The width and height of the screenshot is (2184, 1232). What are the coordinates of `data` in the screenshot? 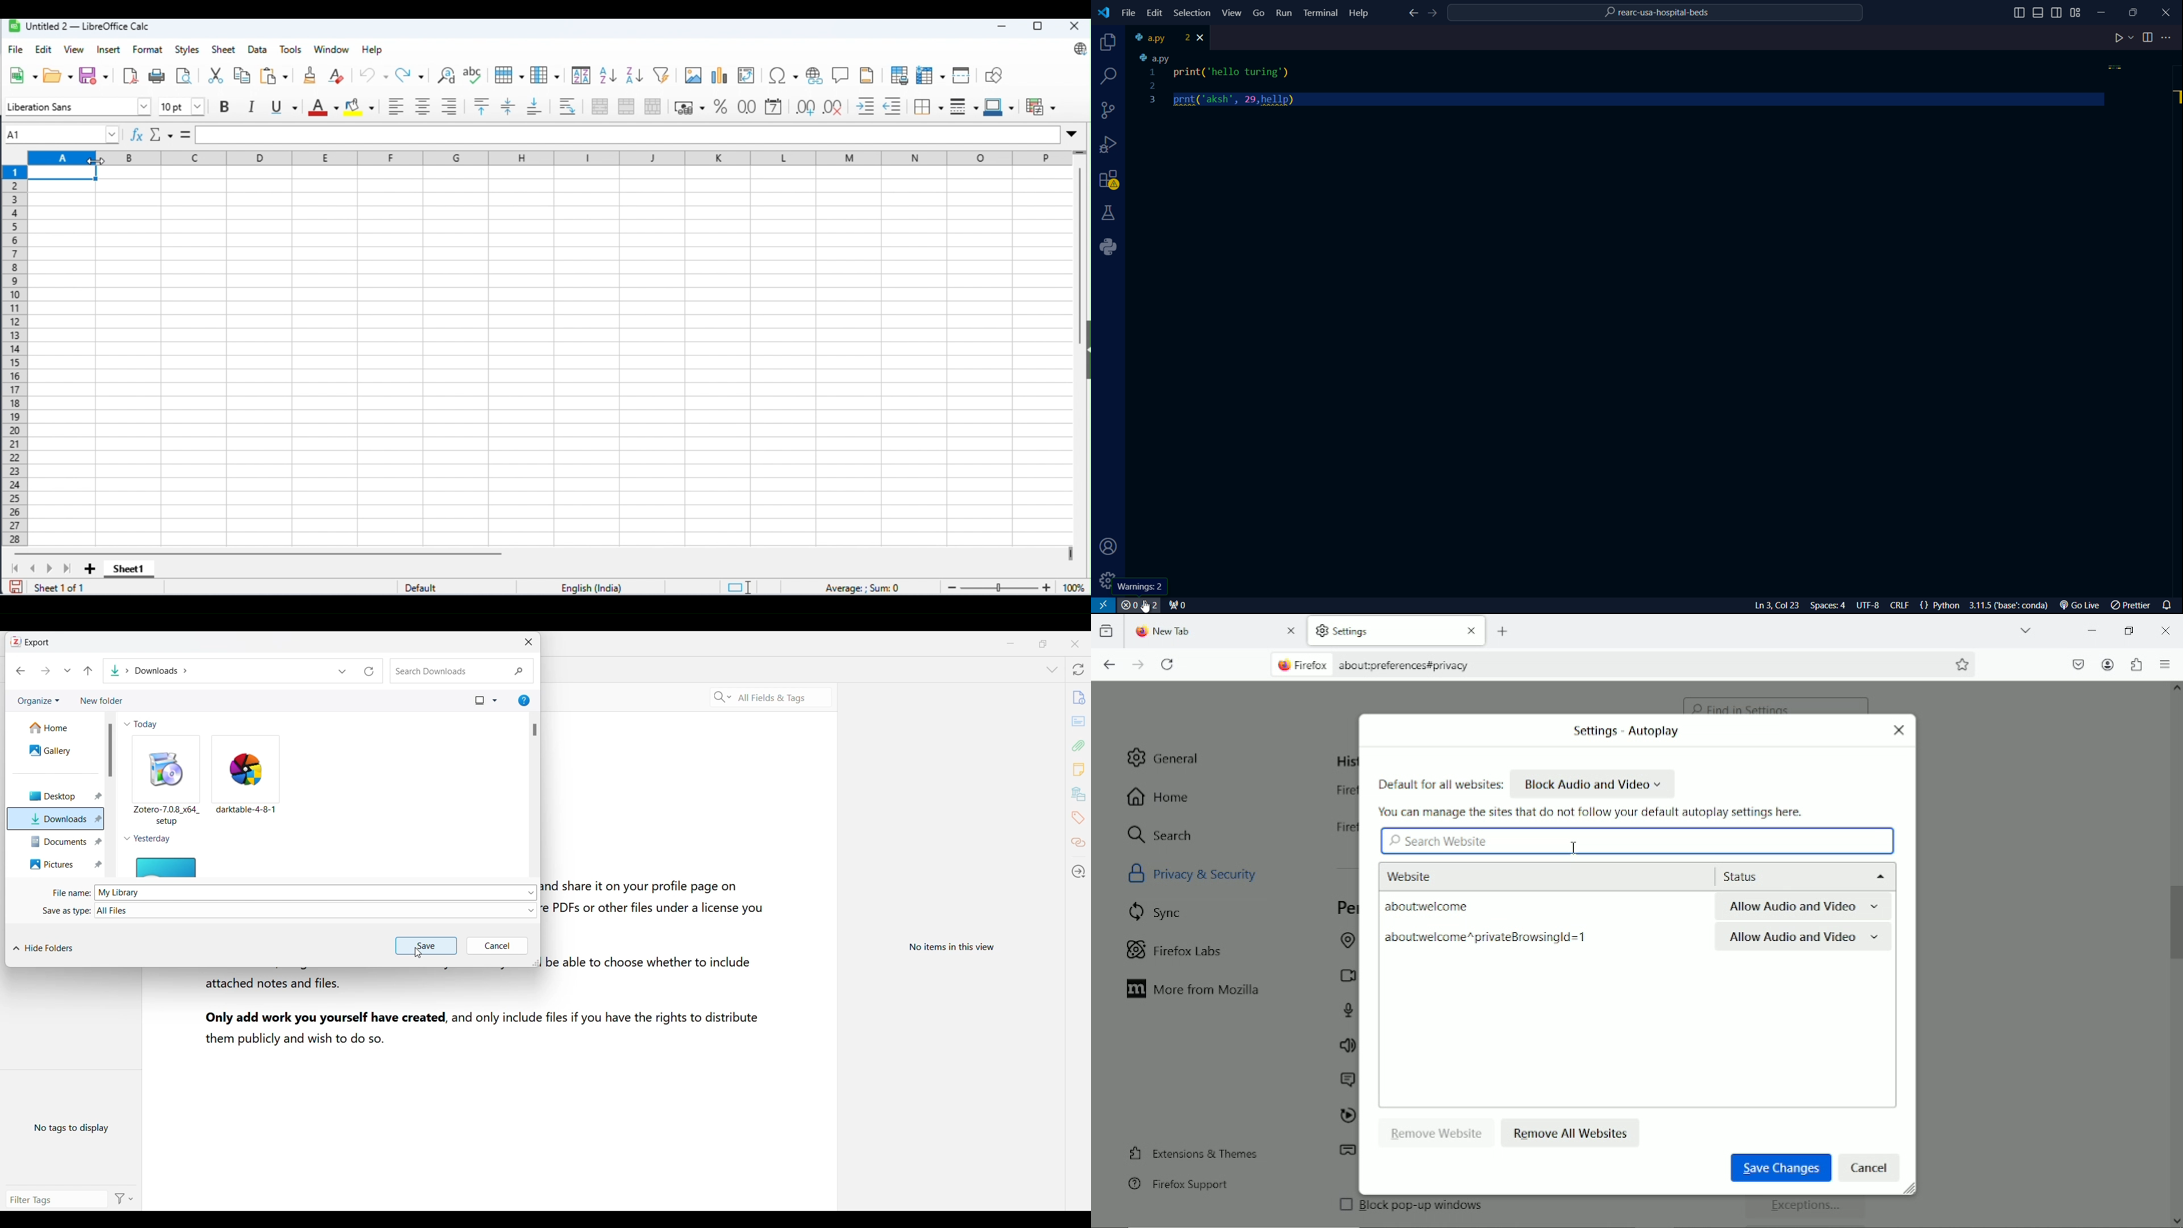 It's located at (259, 50).